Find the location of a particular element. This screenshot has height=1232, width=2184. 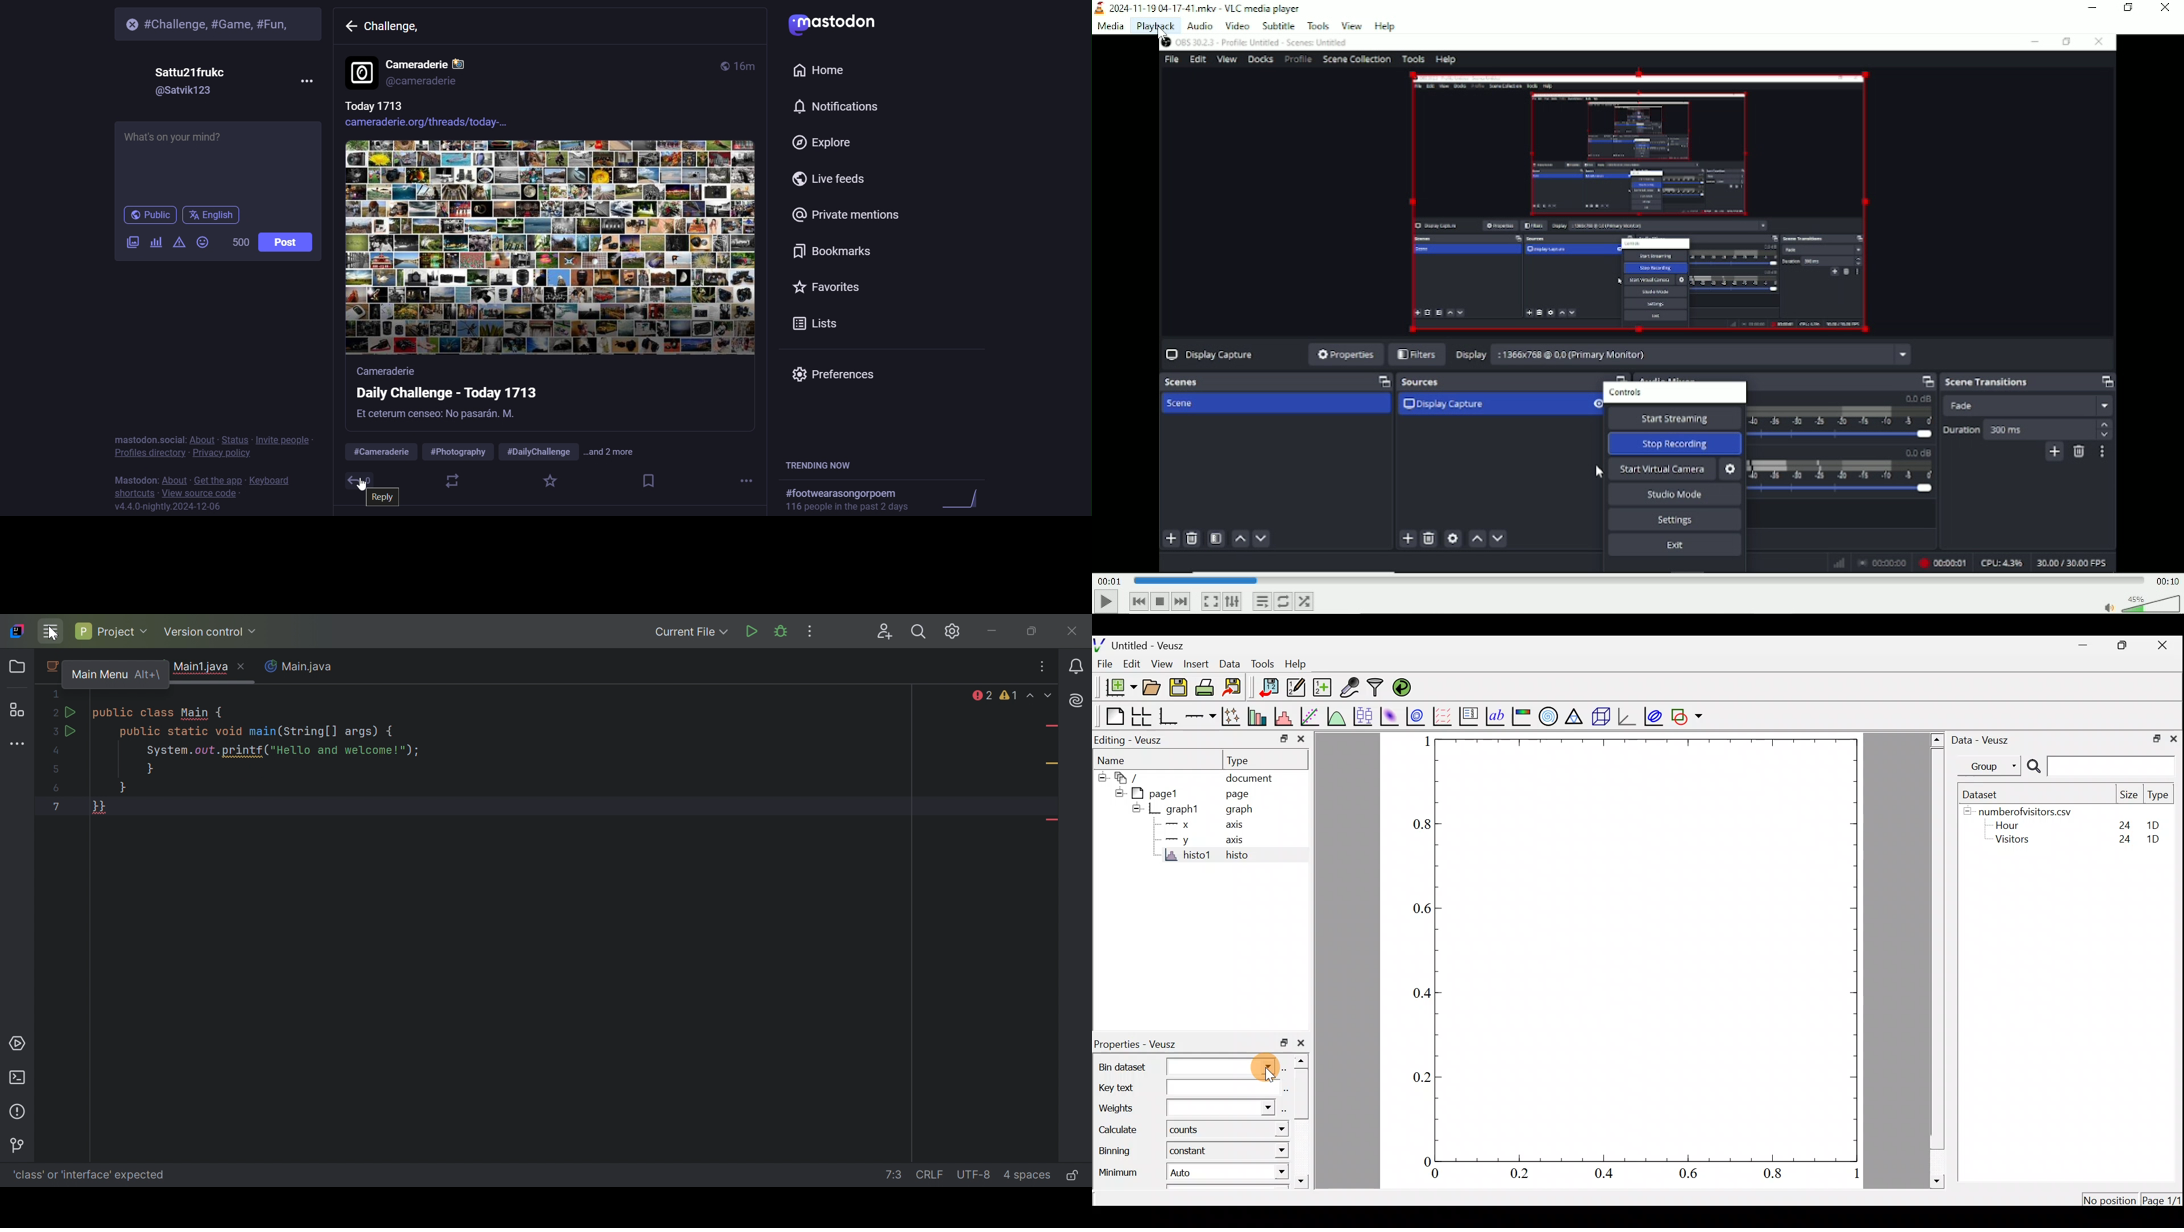

public is located at coordinates (721, 64).